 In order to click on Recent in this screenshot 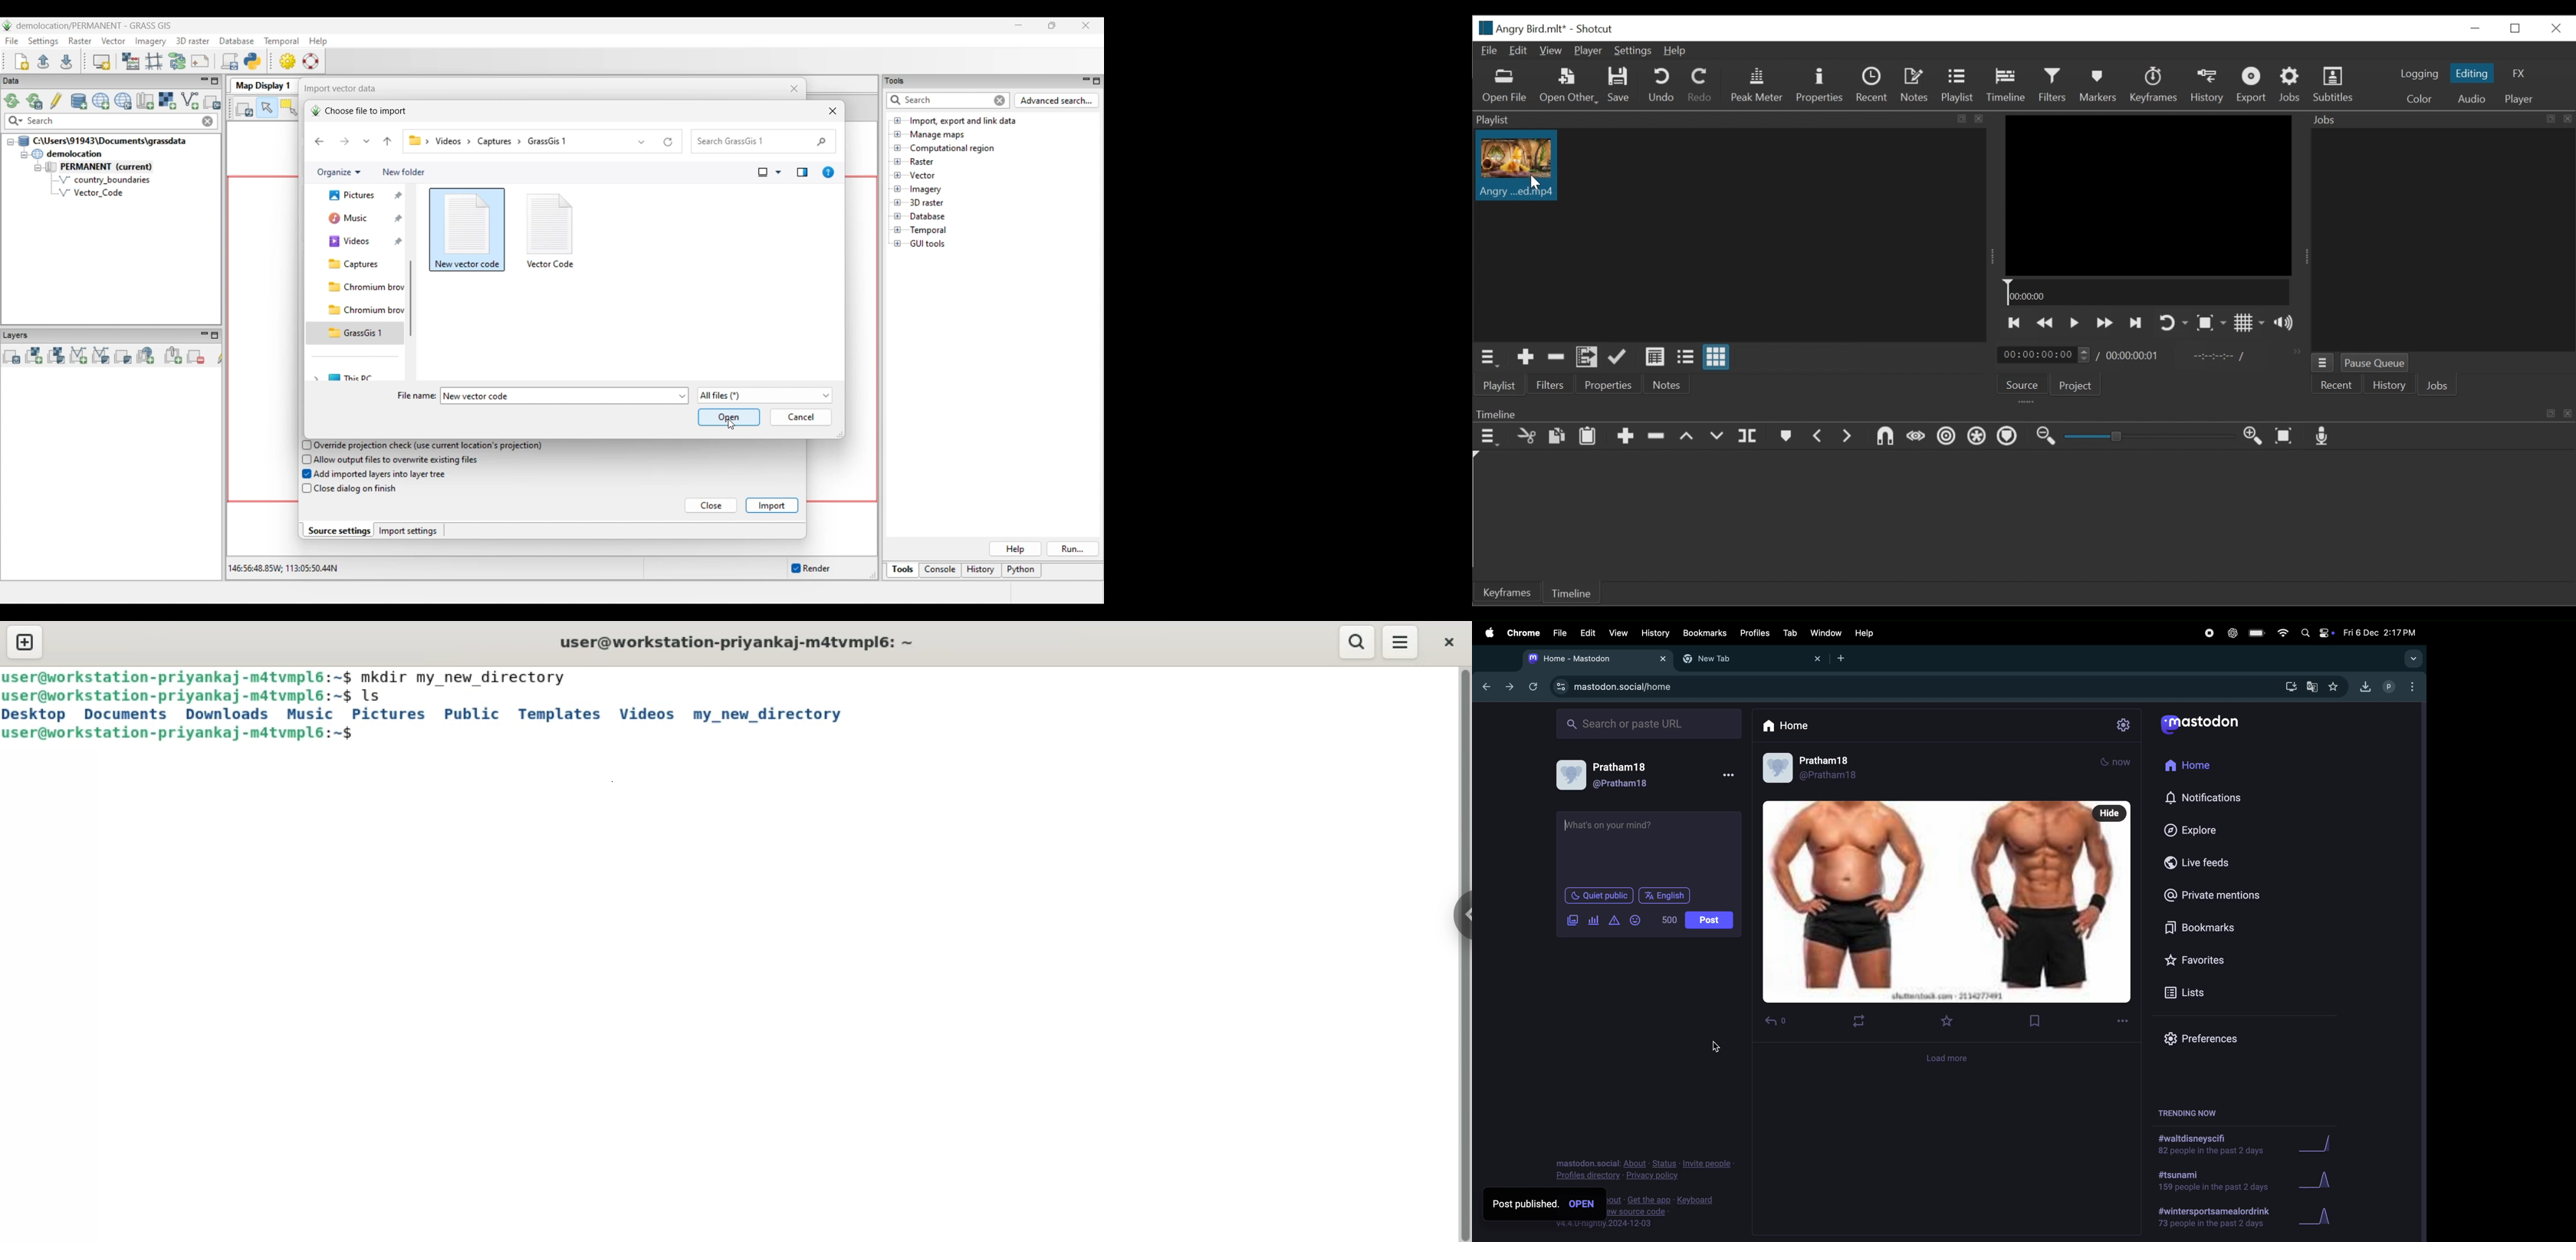, I will do `click(1872, 84)`.